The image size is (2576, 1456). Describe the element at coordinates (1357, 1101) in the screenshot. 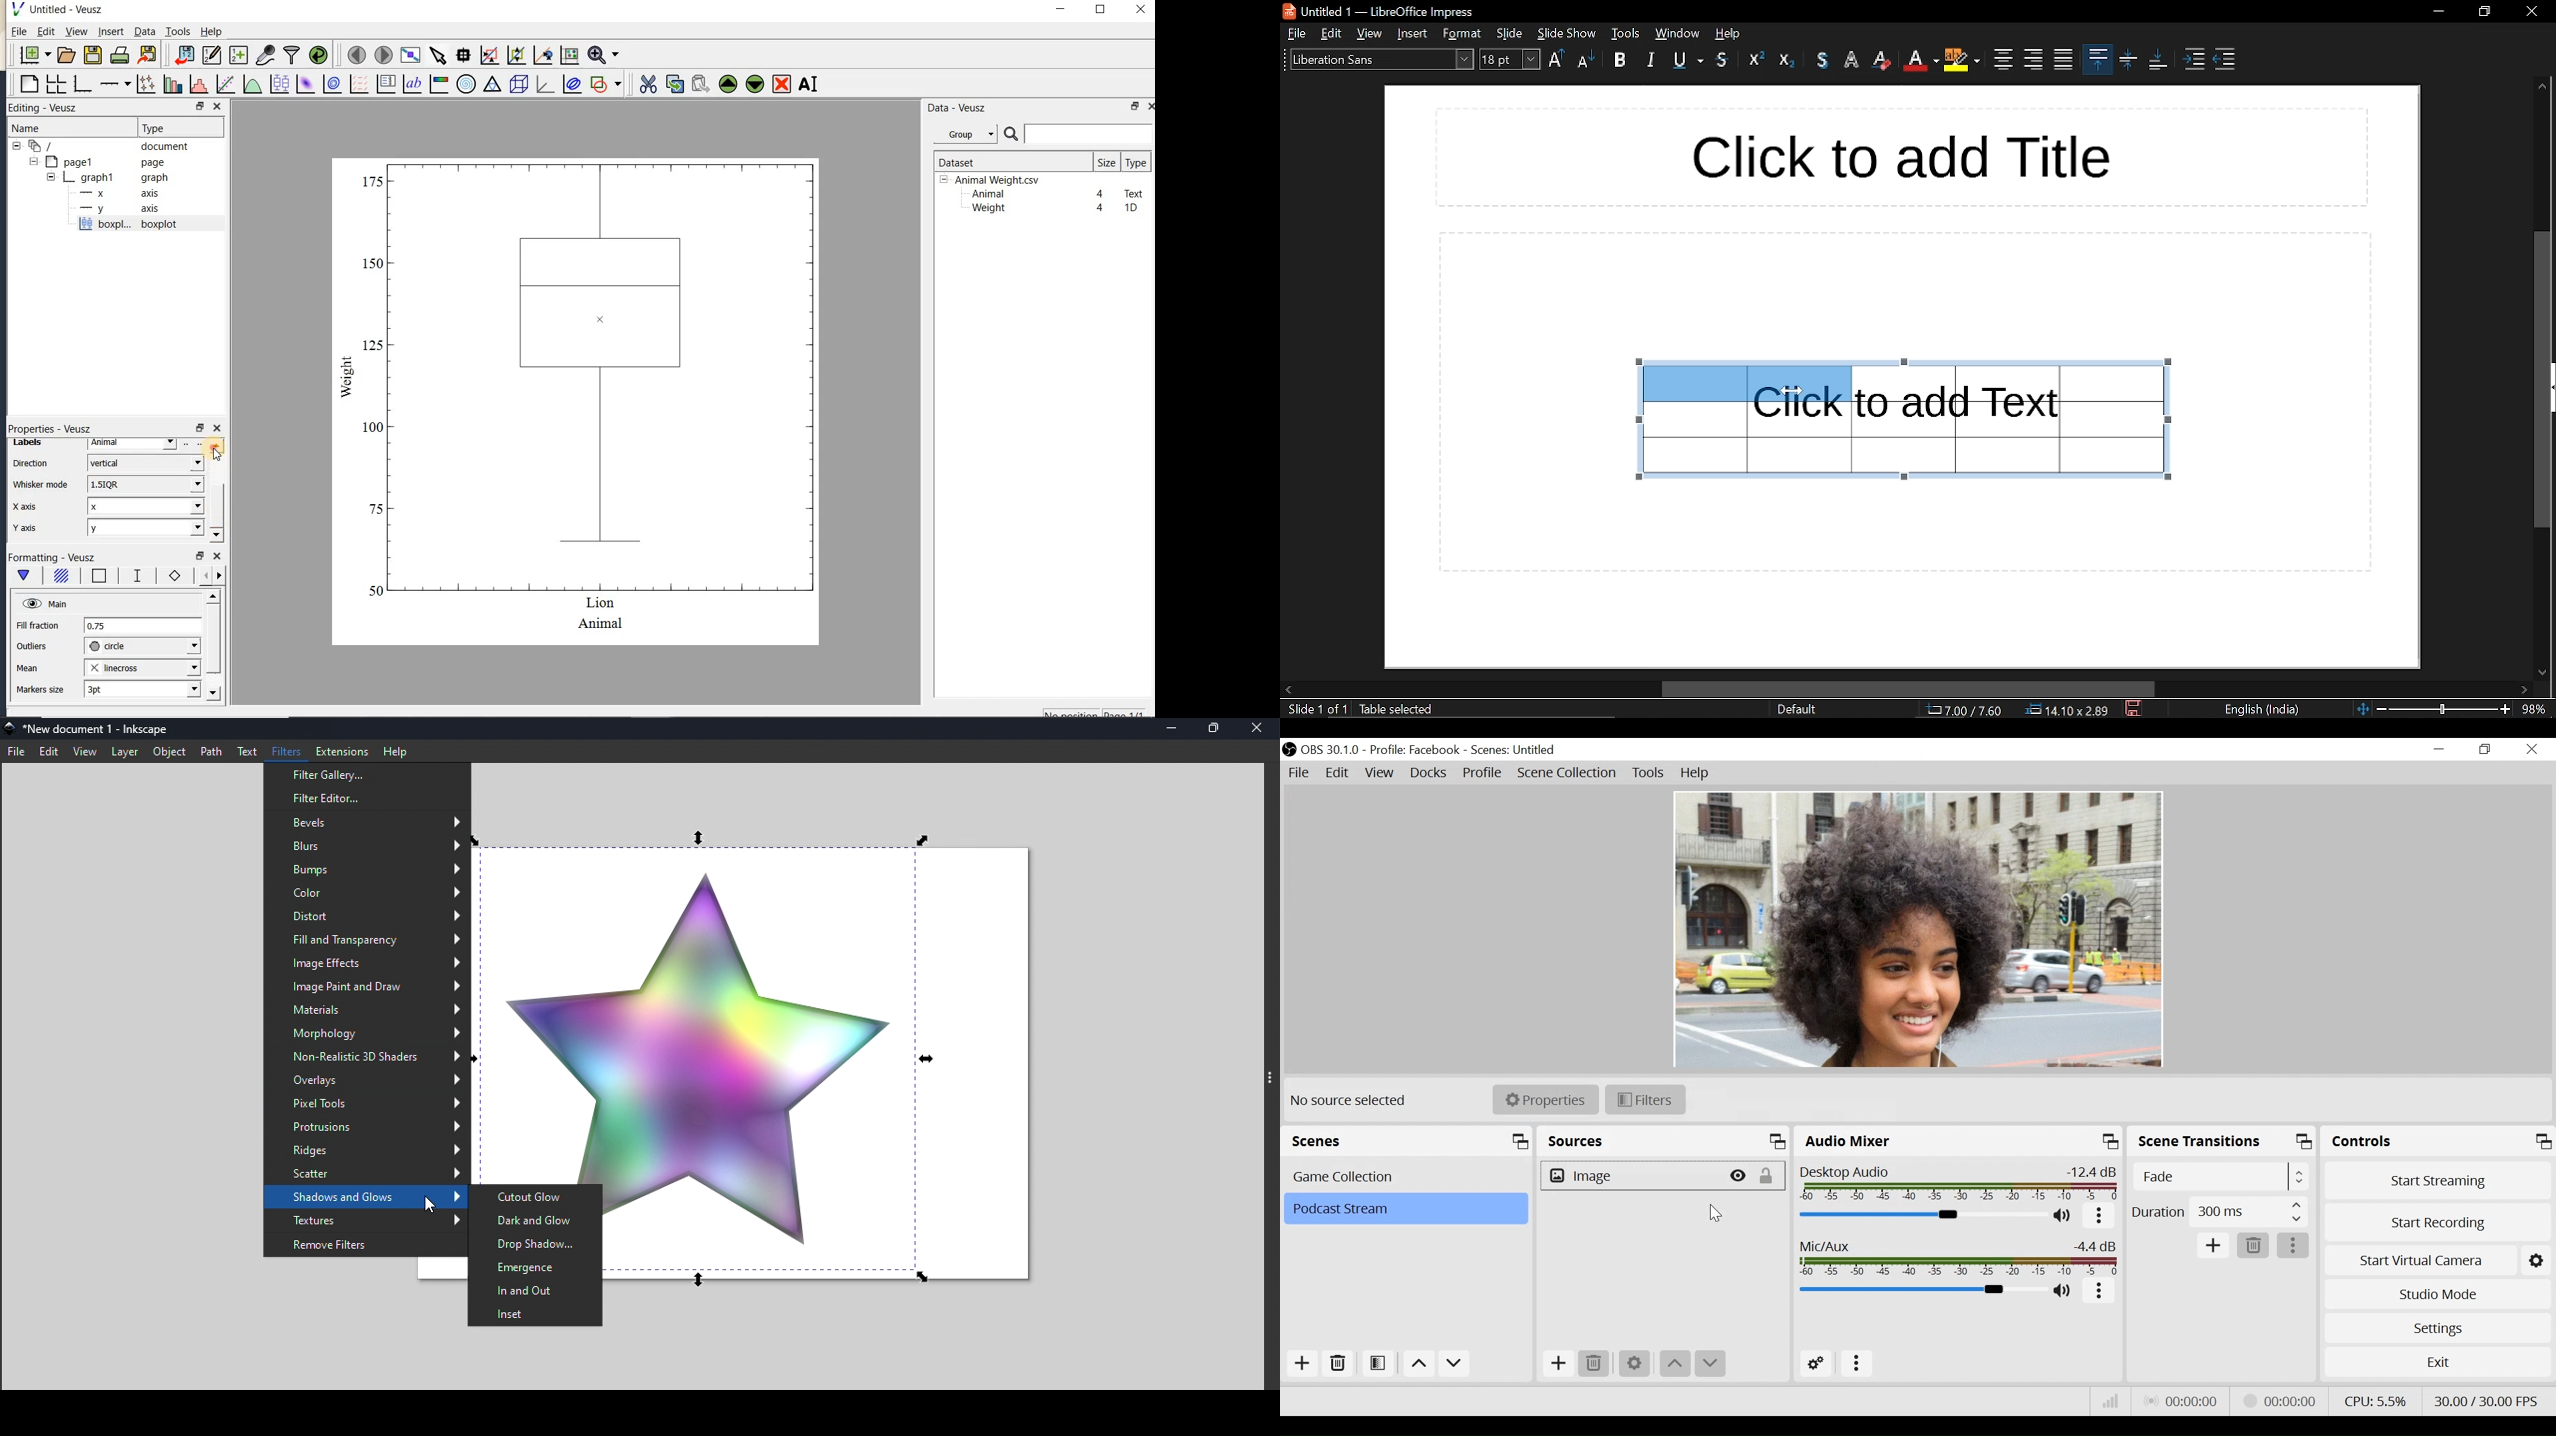

I see `No source selected` at that location.